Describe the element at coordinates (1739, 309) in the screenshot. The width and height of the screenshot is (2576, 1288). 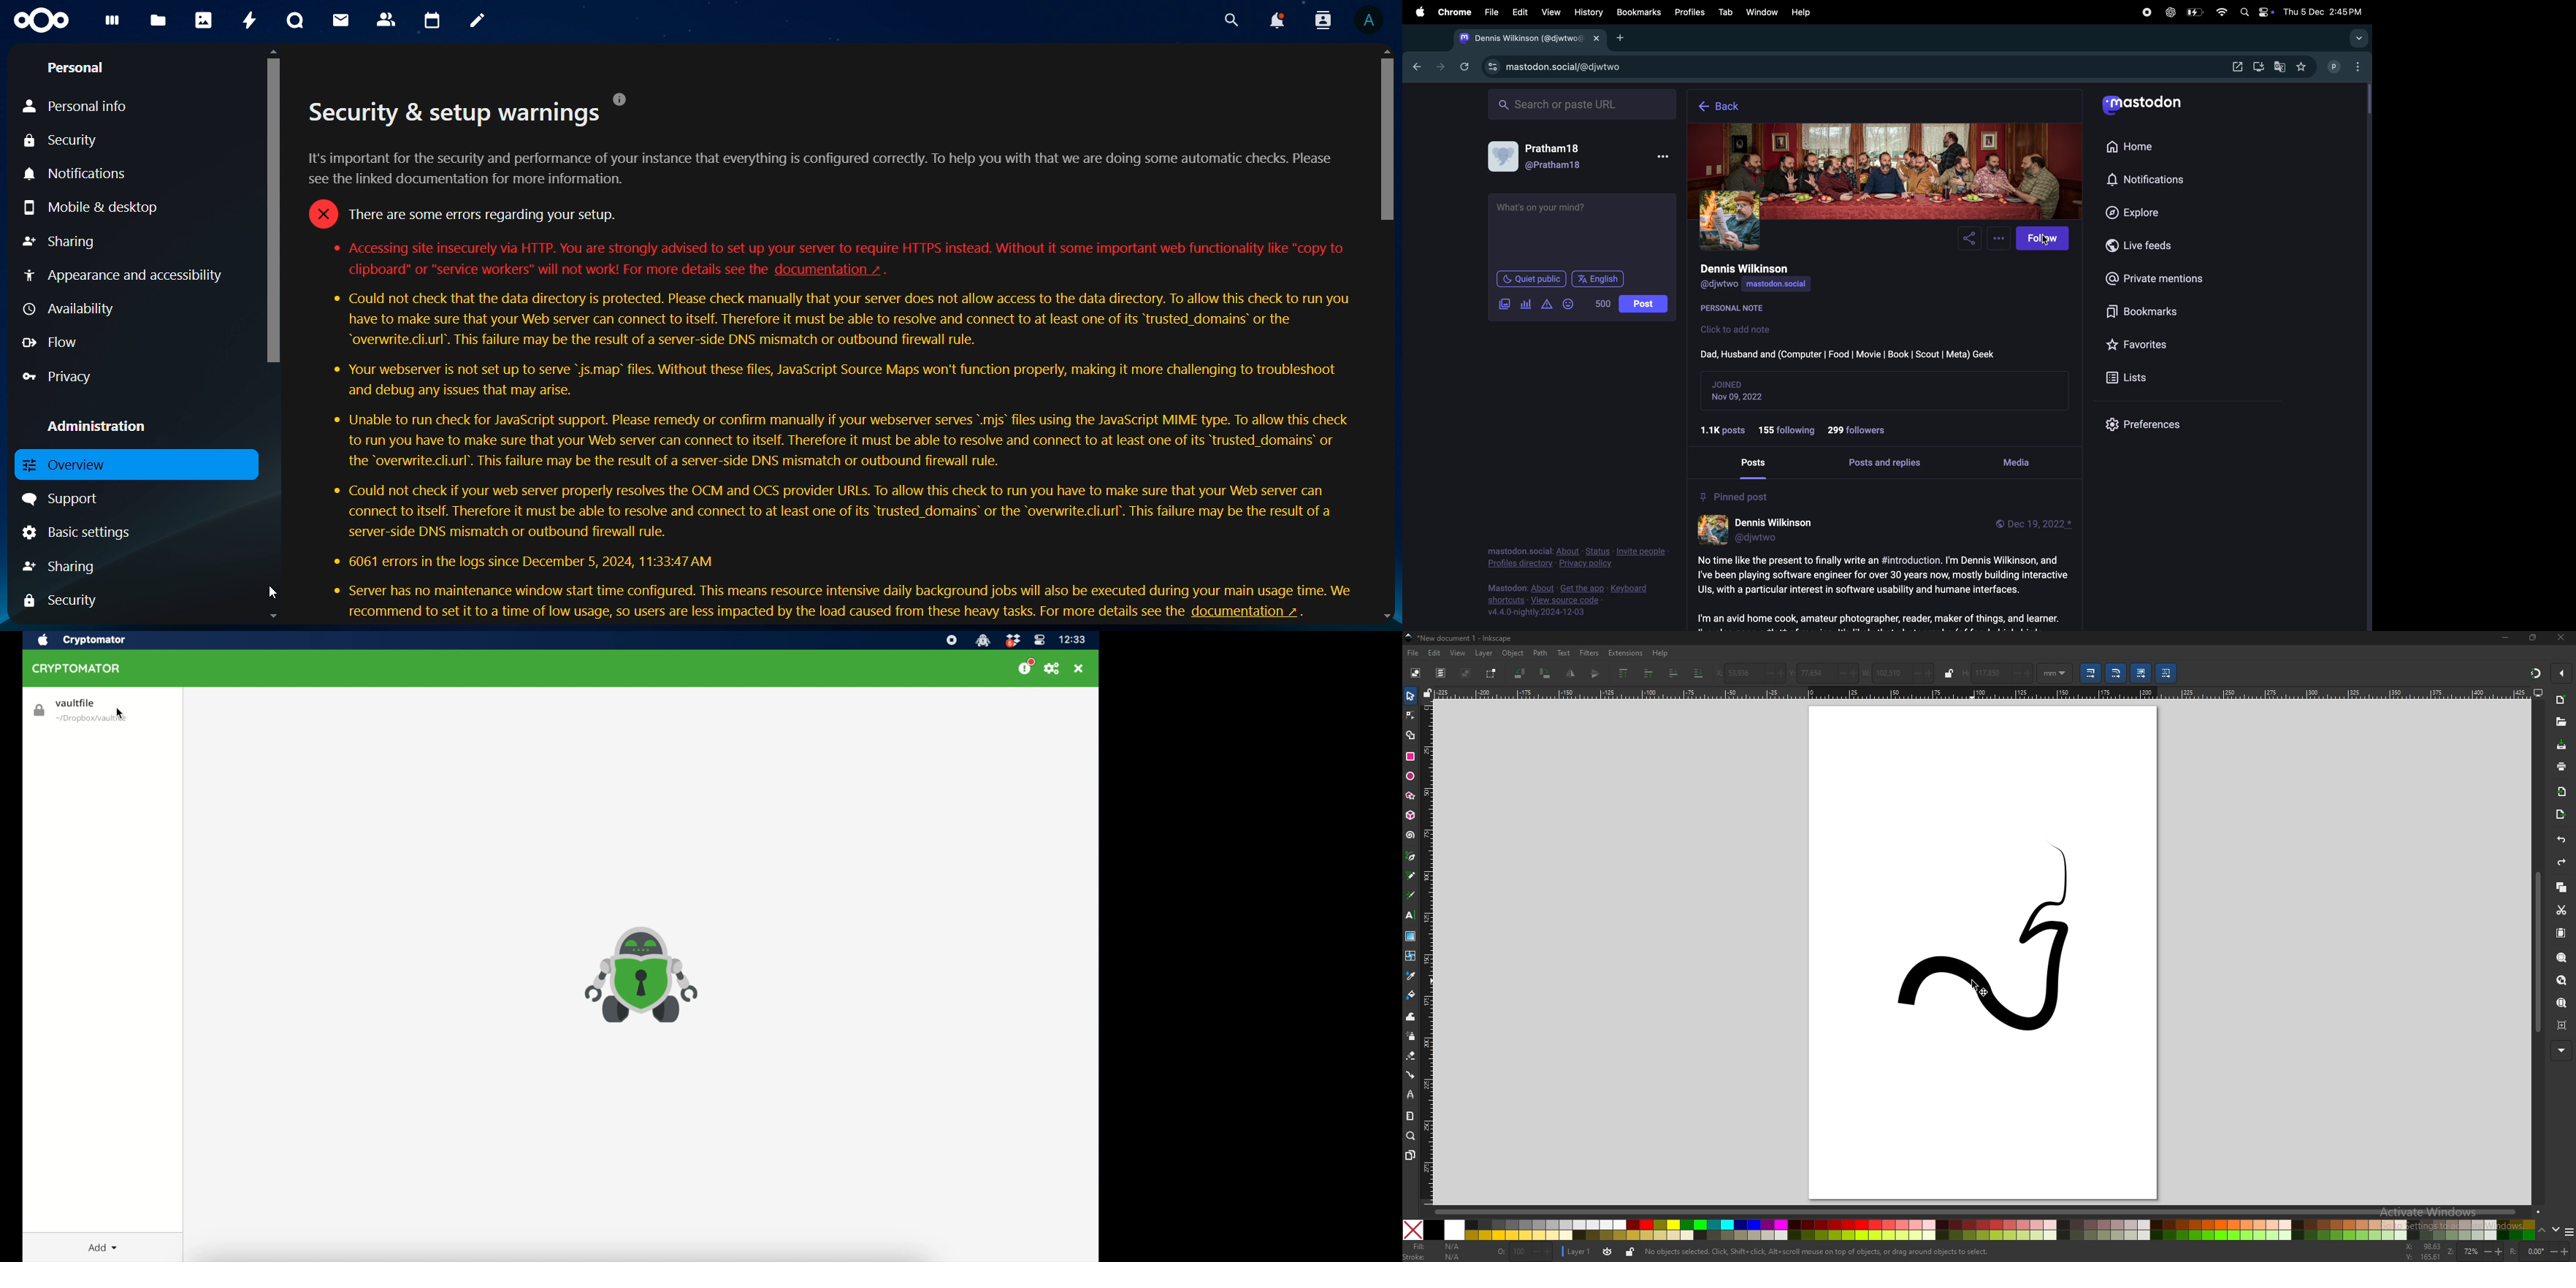
I see `personal note` at that location.